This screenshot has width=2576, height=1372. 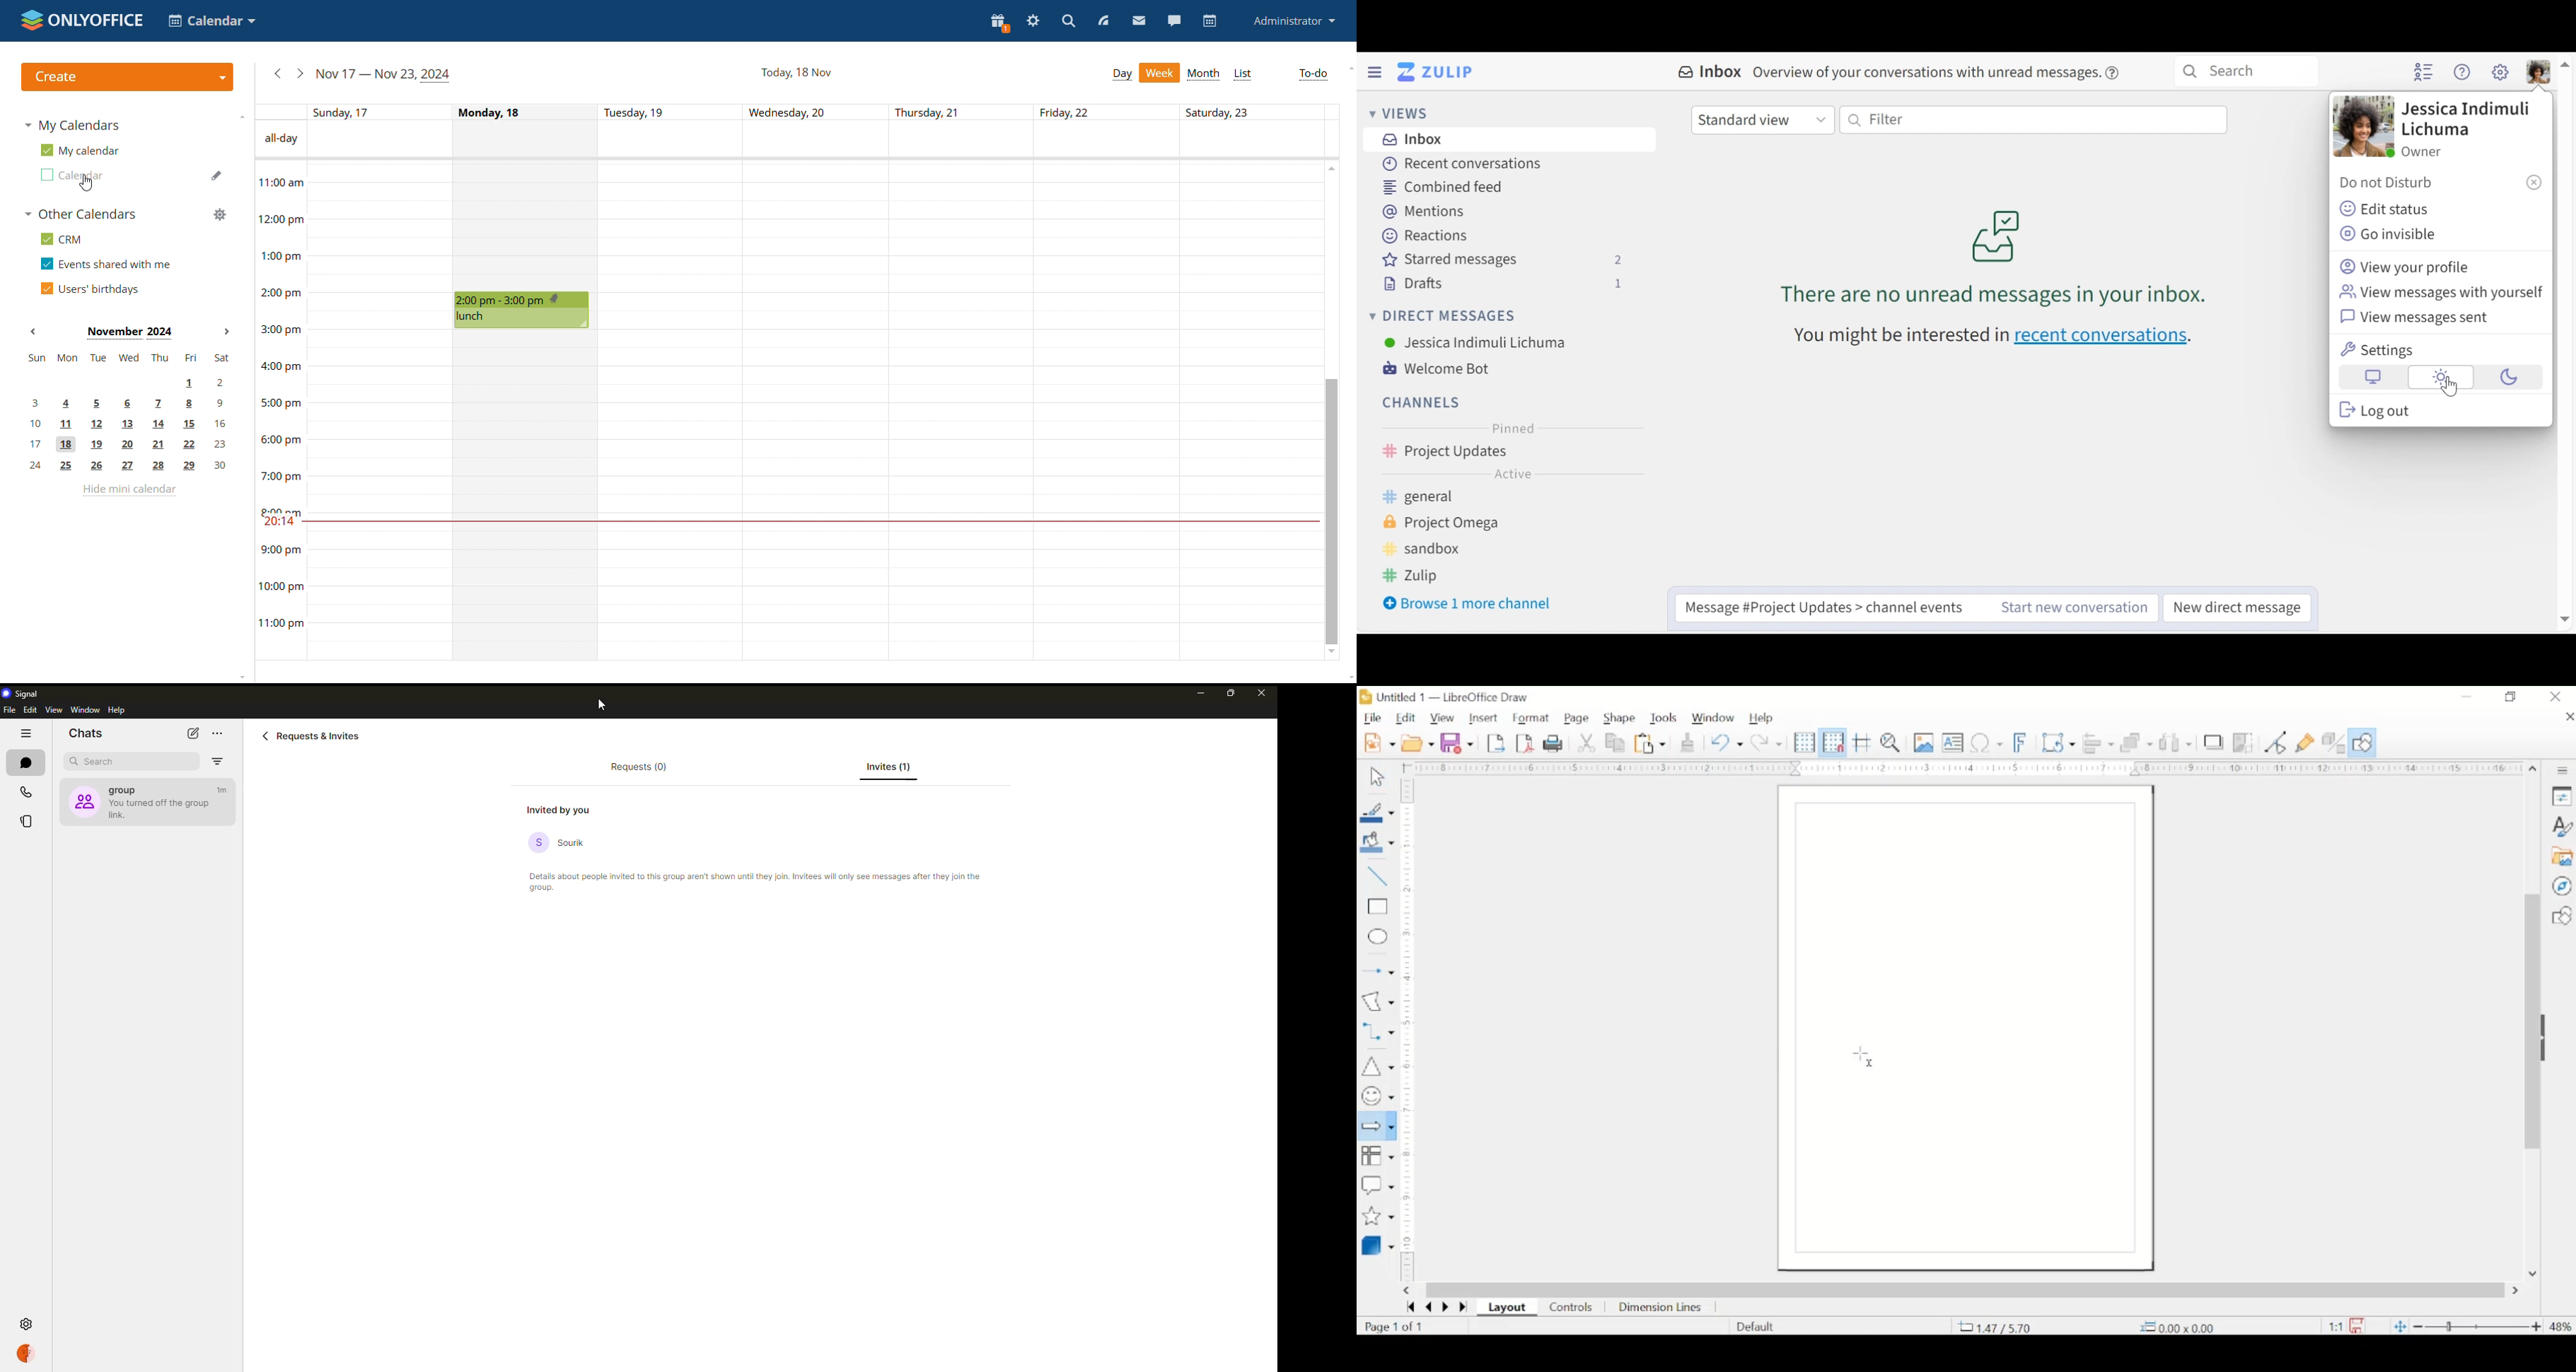 What do you see at coordinates (1410, 1307) in the screenshot?
I see `first` at bounding box center [1410, 1307].